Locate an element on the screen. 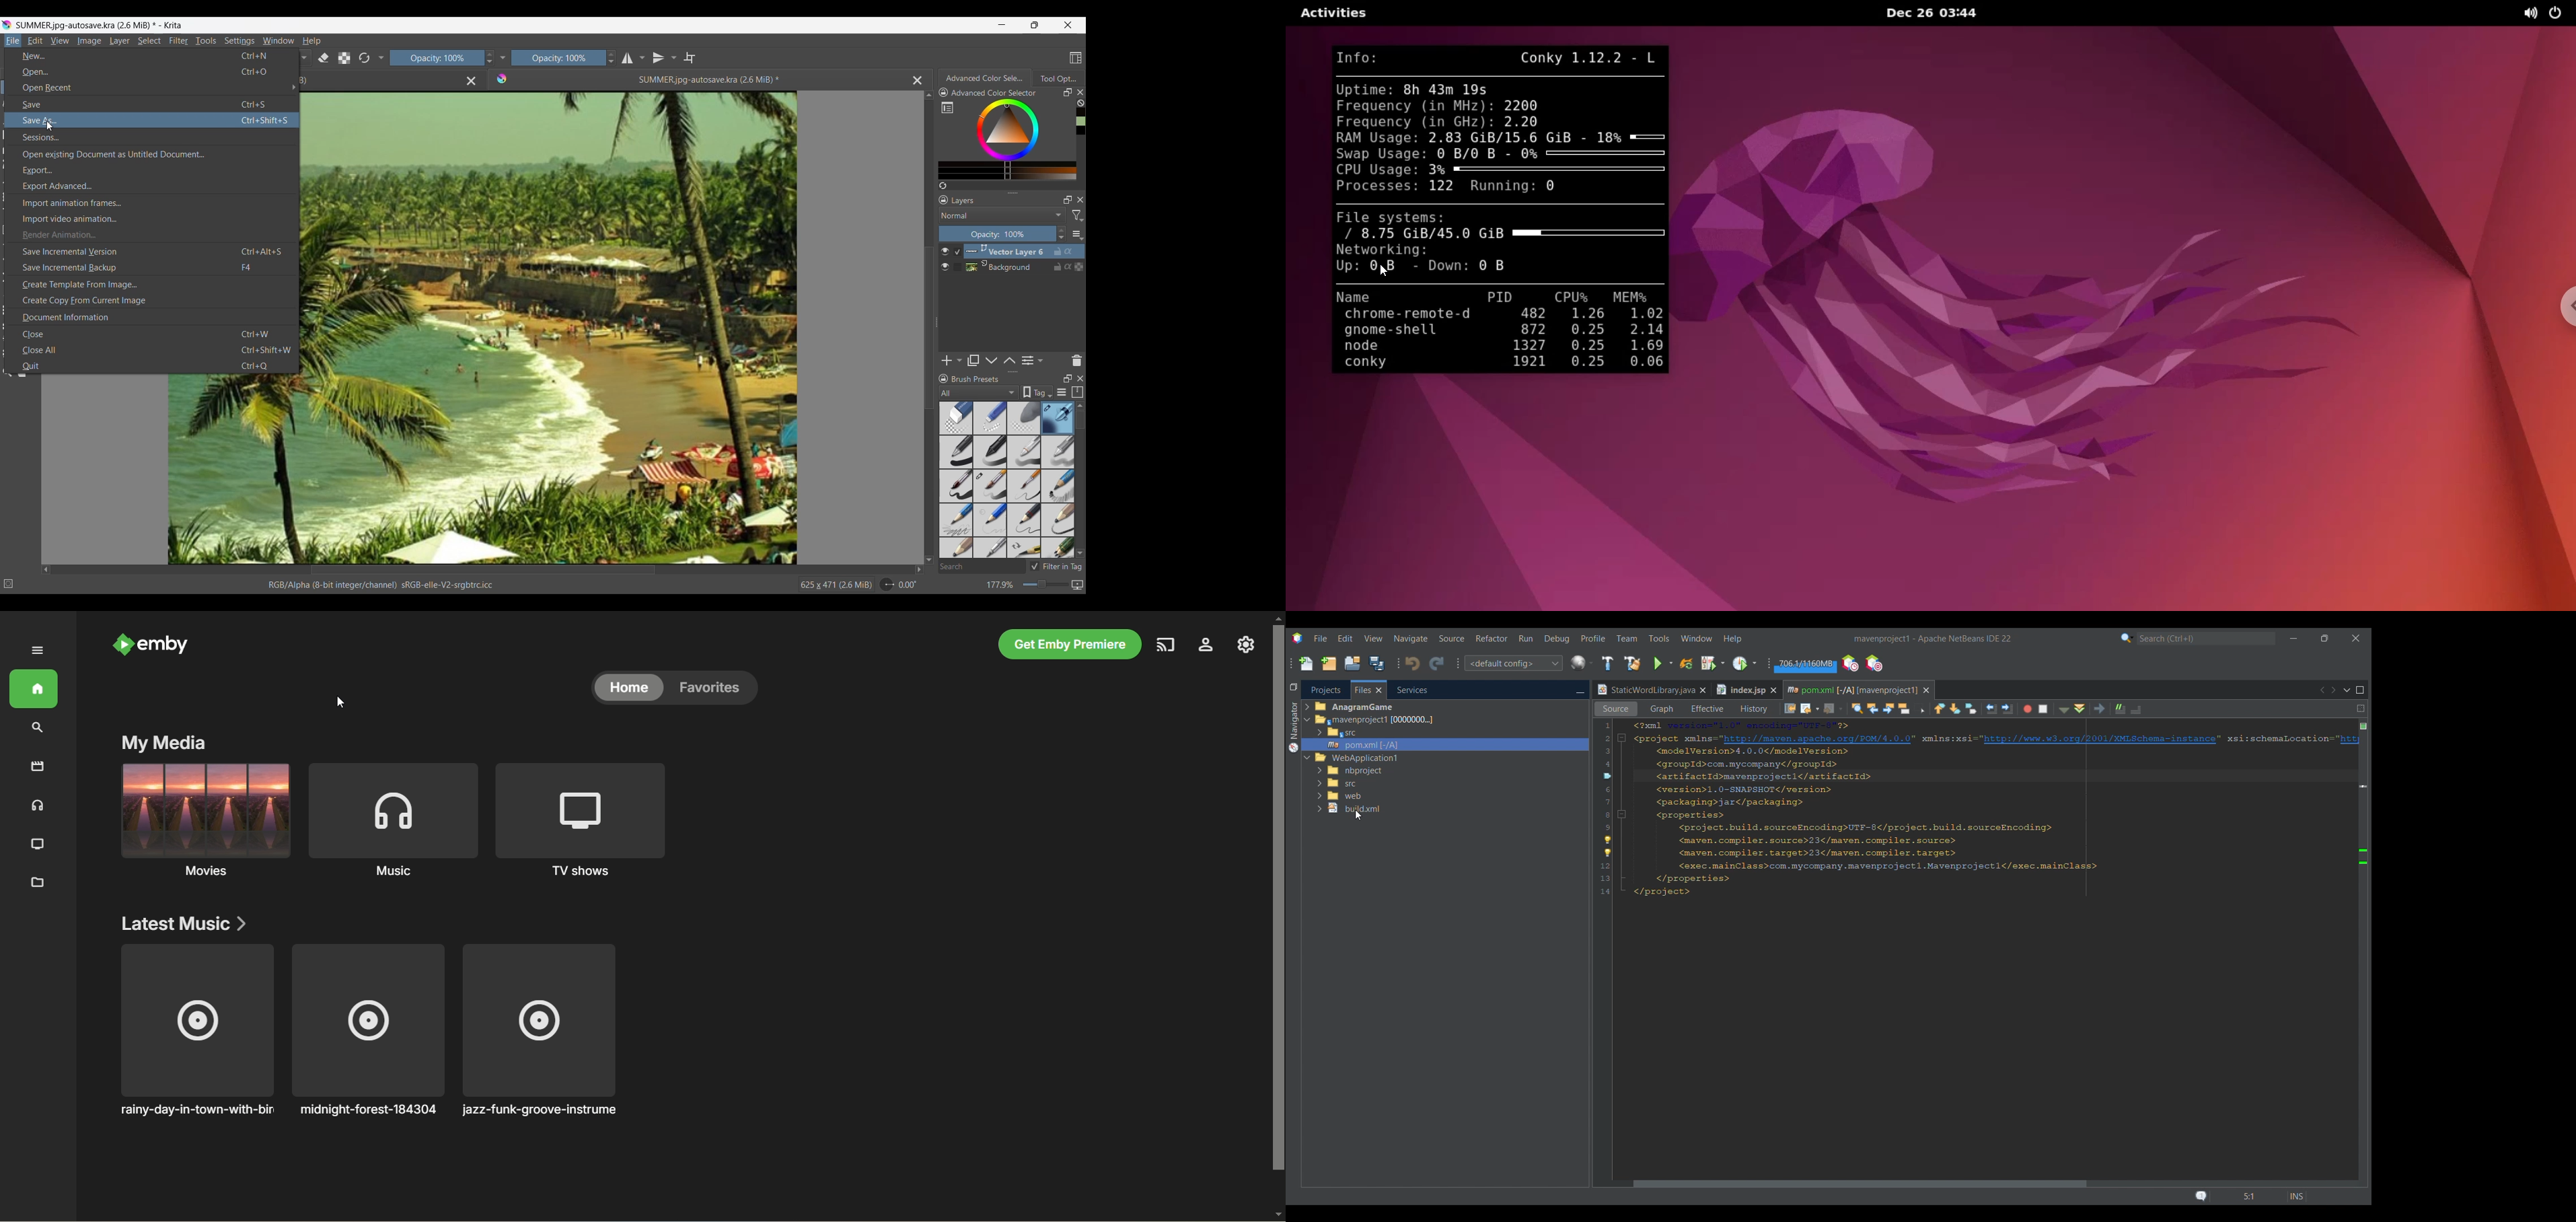  Maximize is located at coordinates (2360, 690).